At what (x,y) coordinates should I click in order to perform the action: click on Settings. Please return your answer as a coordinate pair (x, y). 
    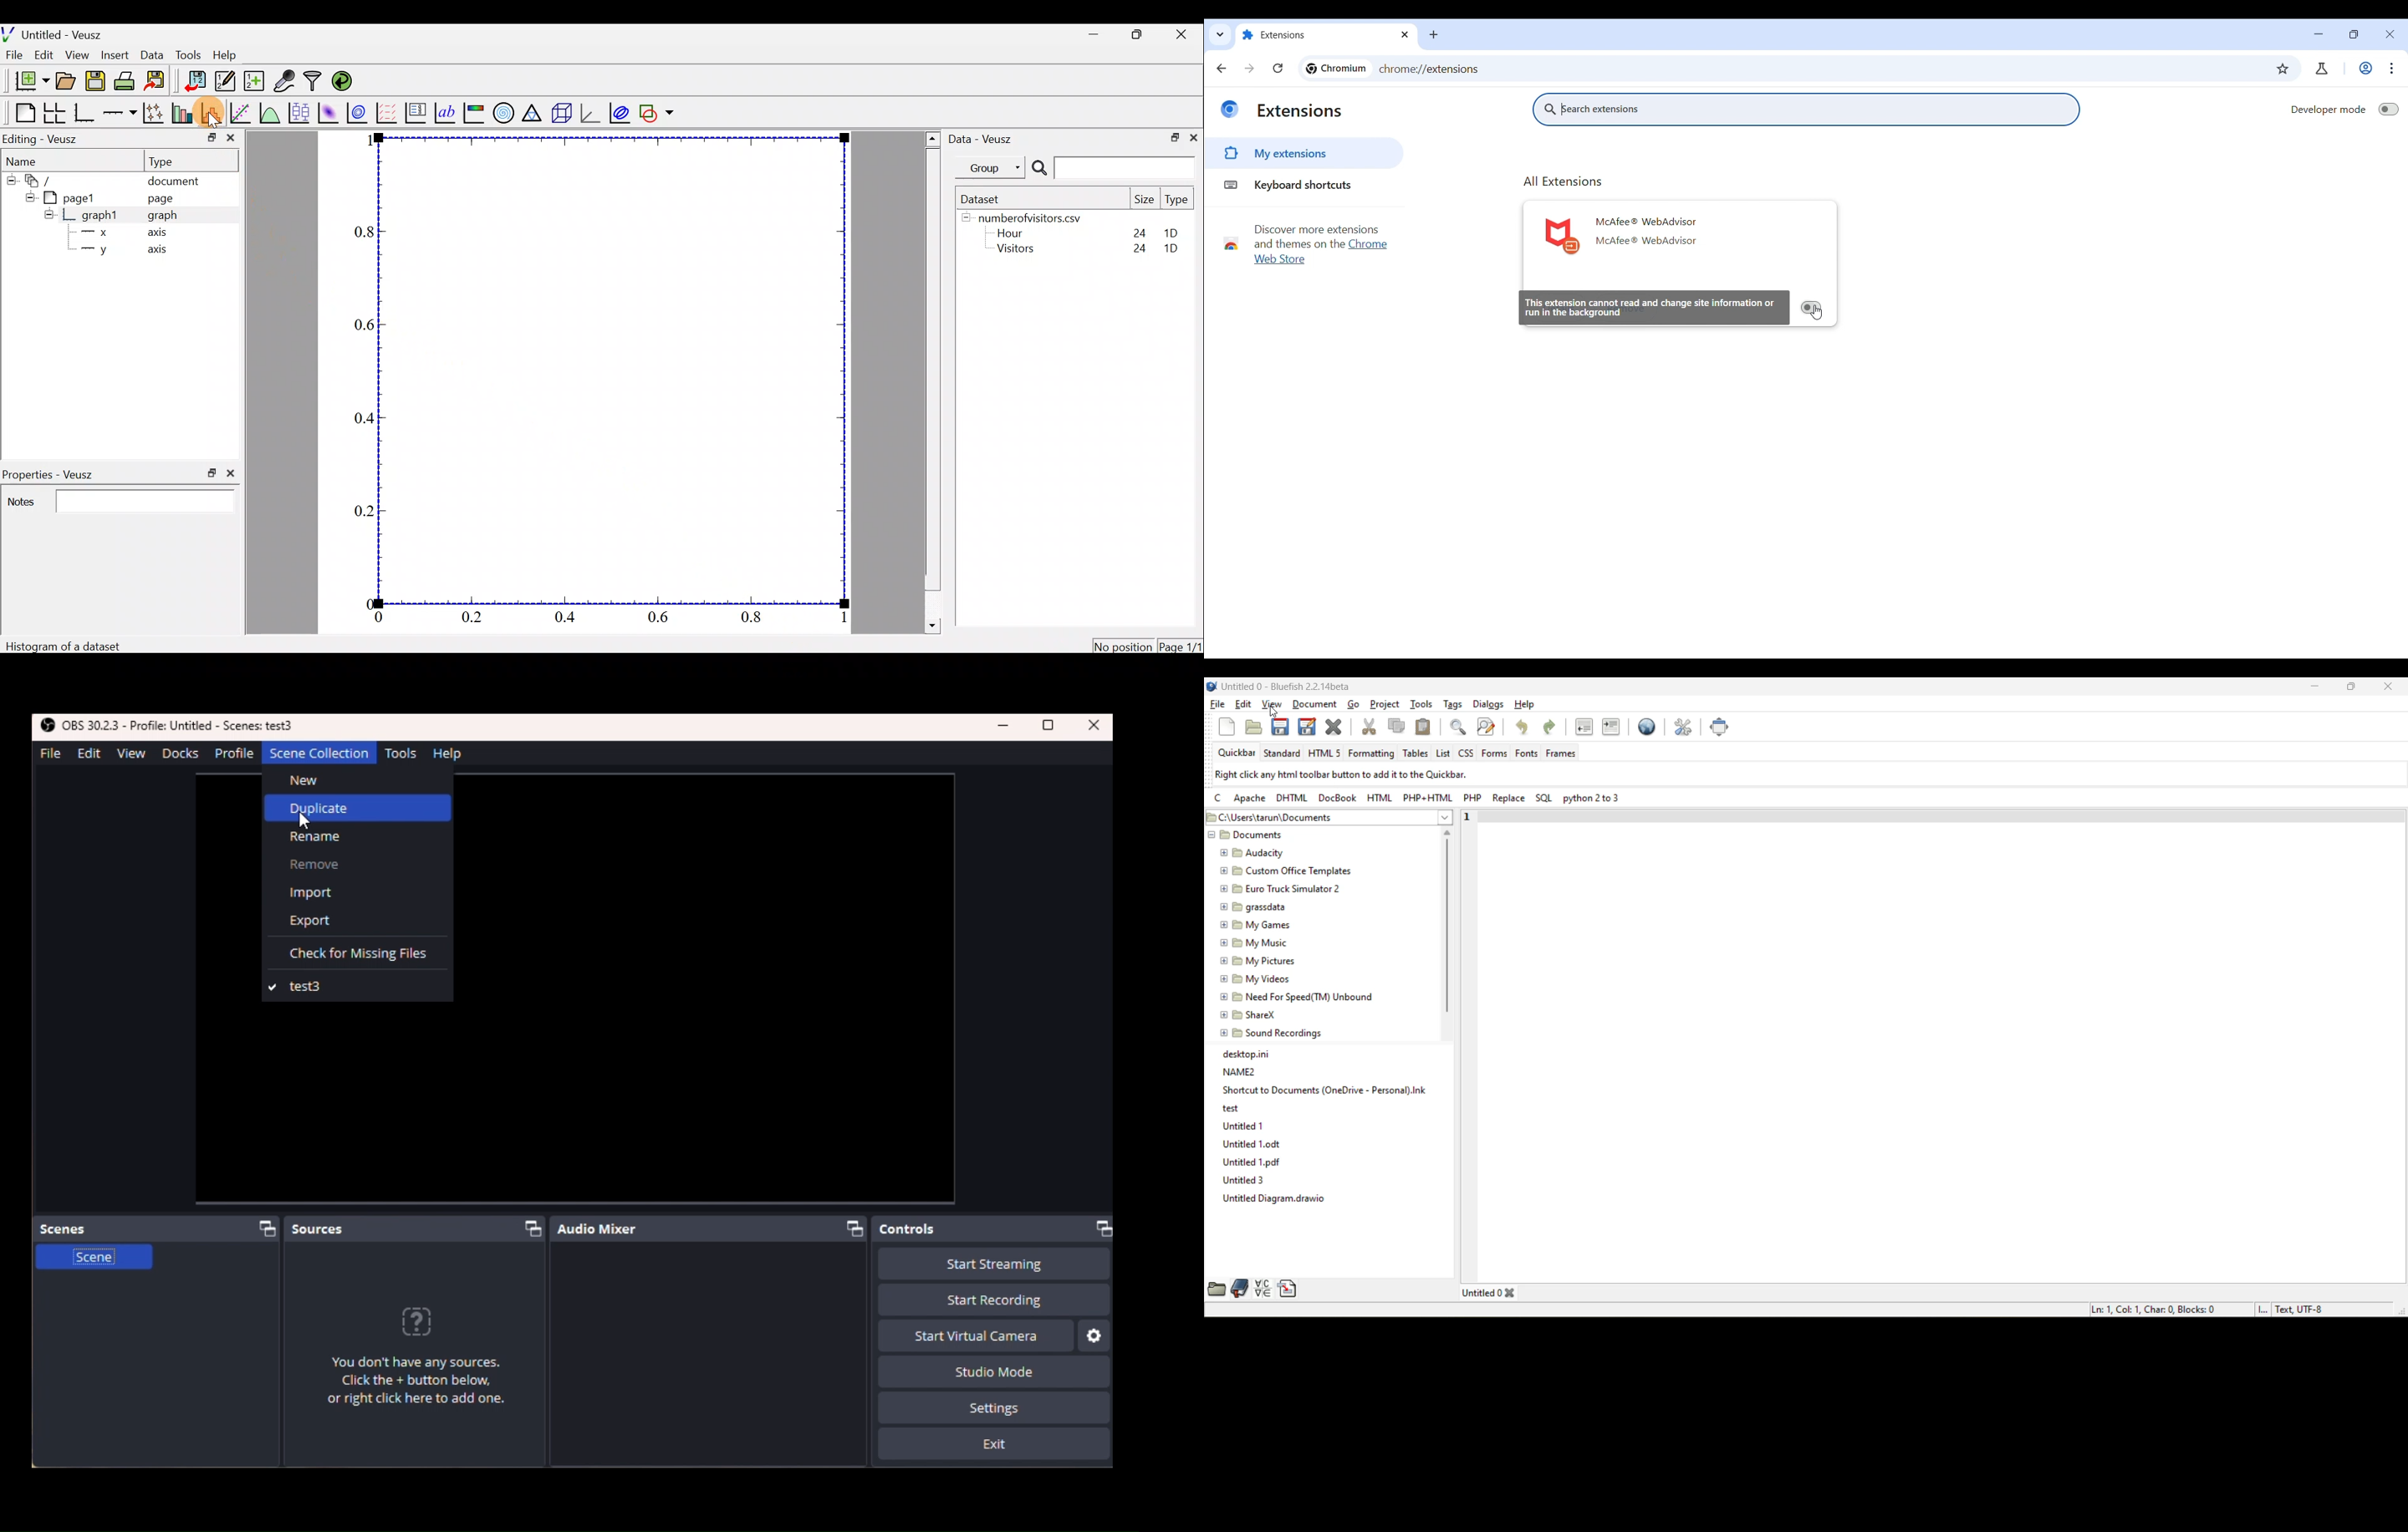
    Looking at the image, I should click on (1096, 1336).